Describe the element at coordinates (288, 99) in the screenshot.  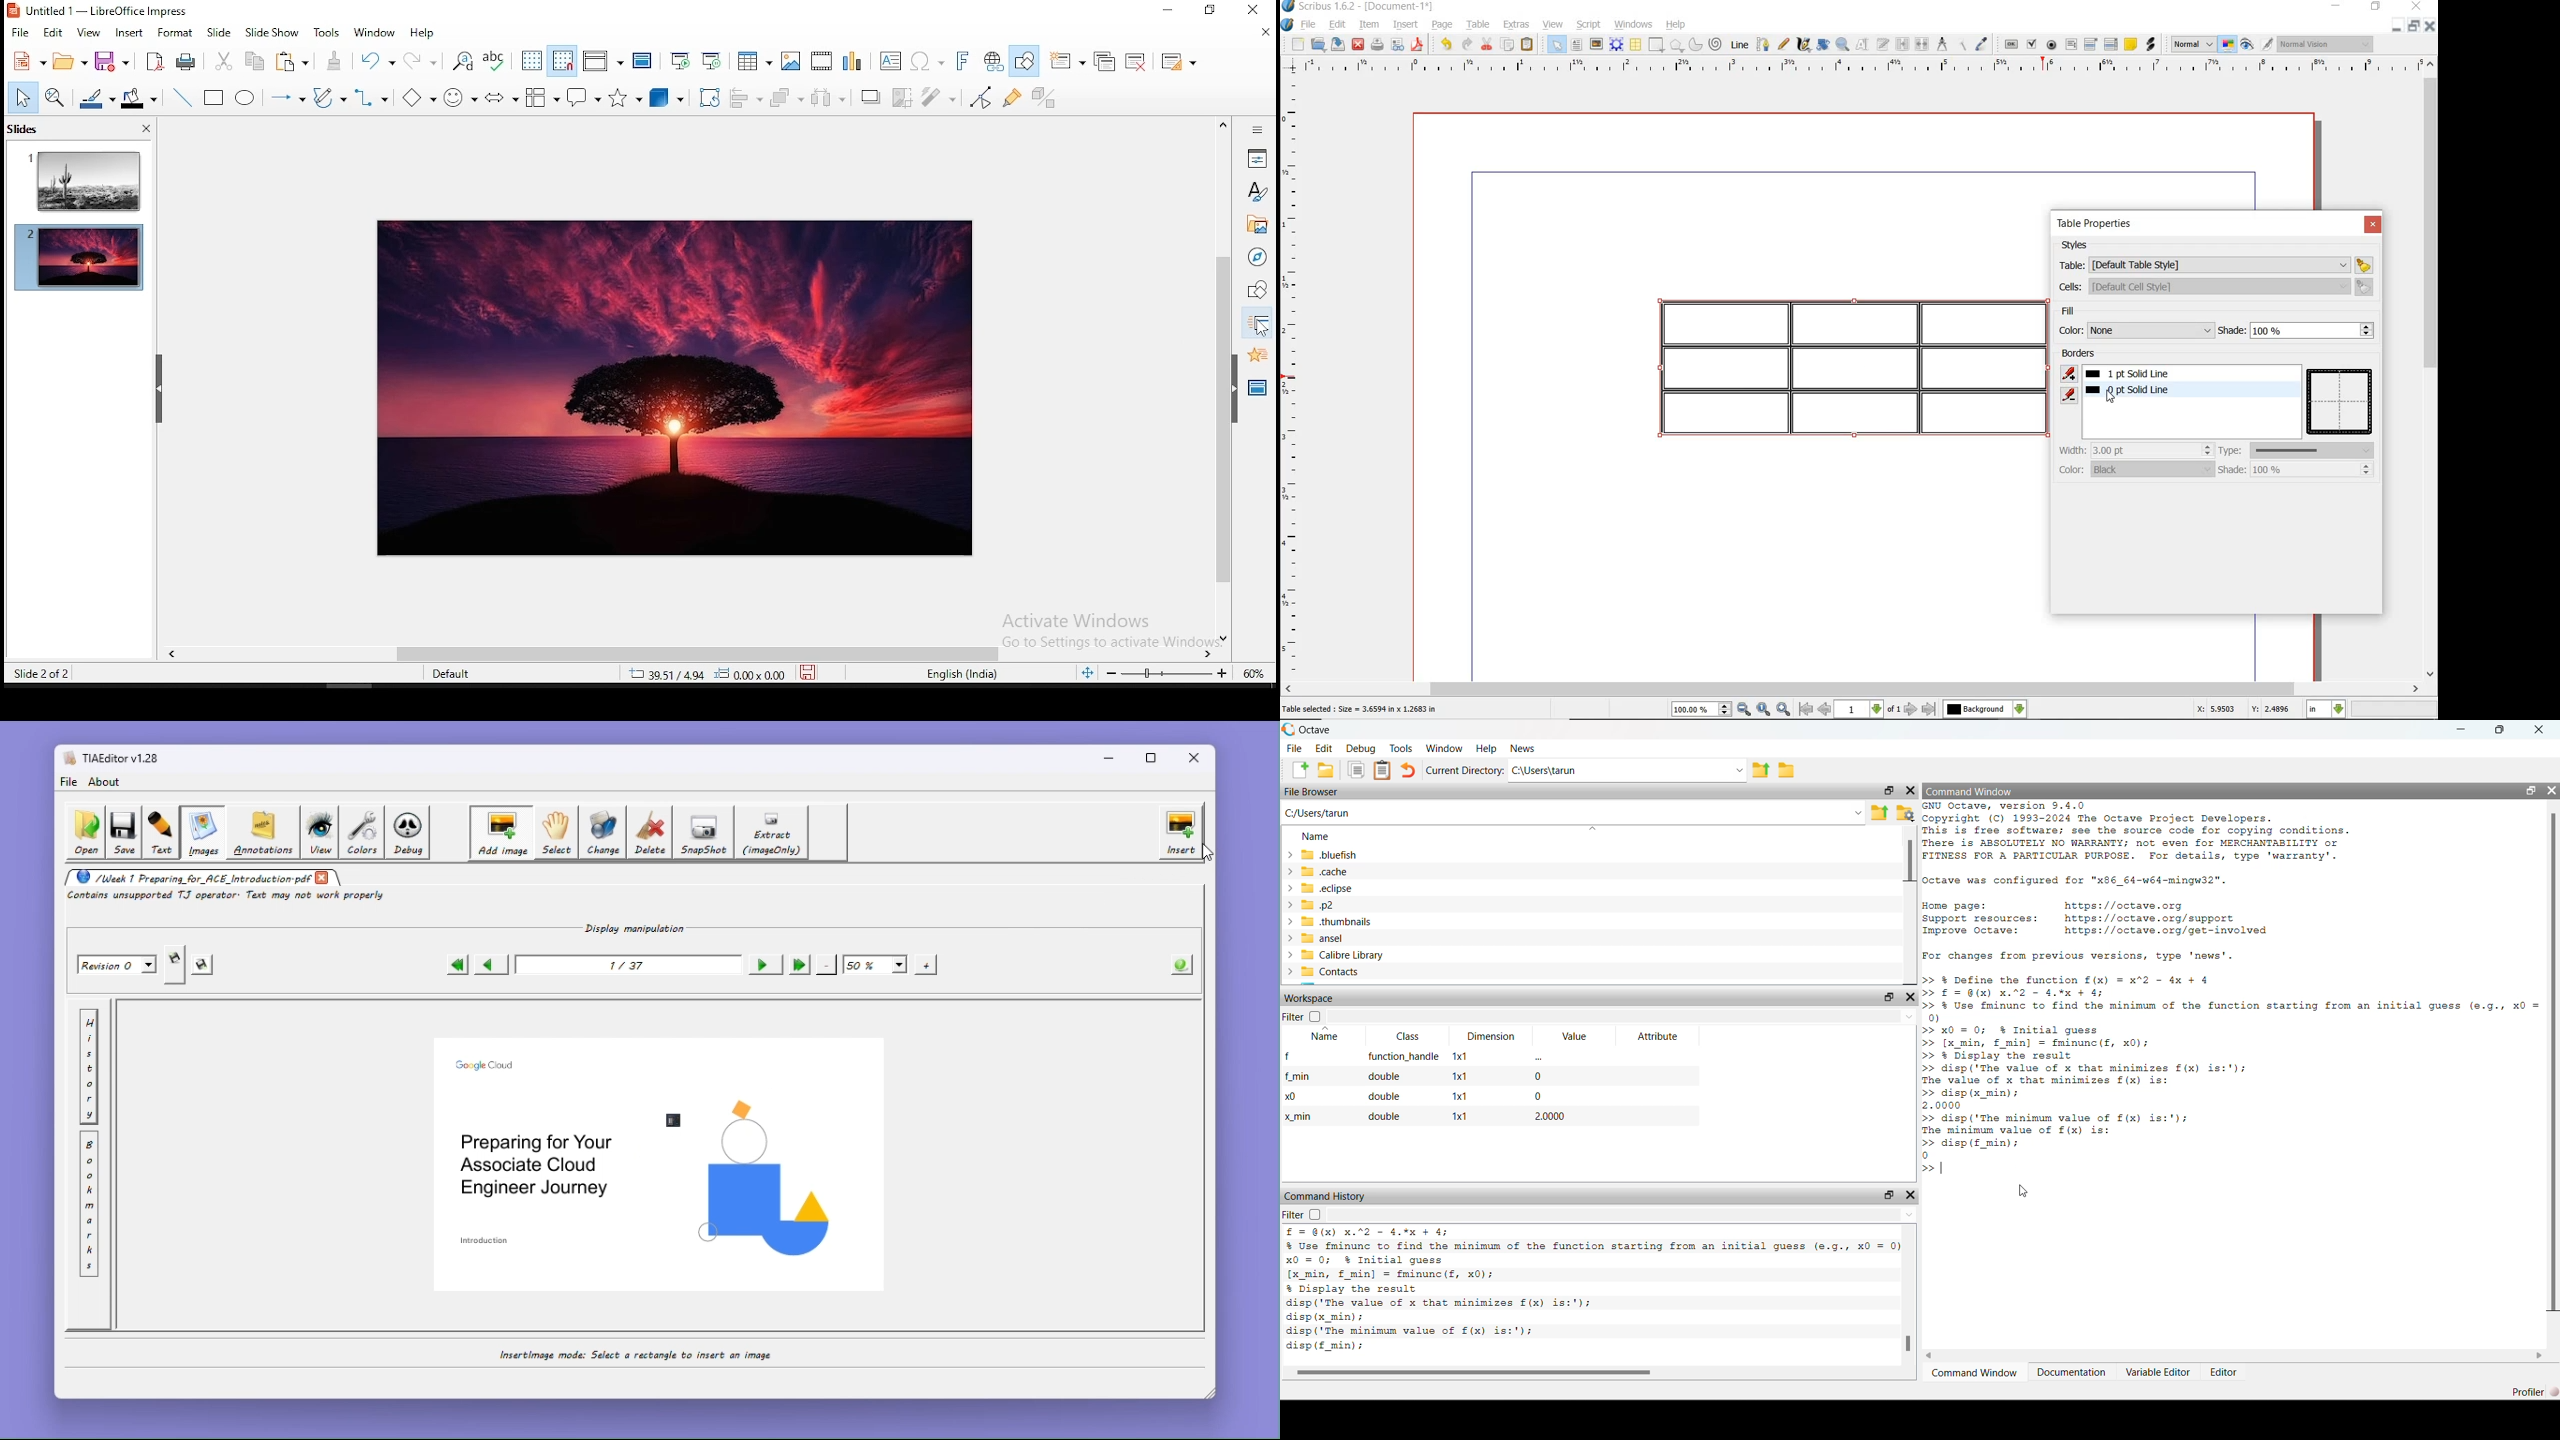
I see `lines and arrows` at that location.